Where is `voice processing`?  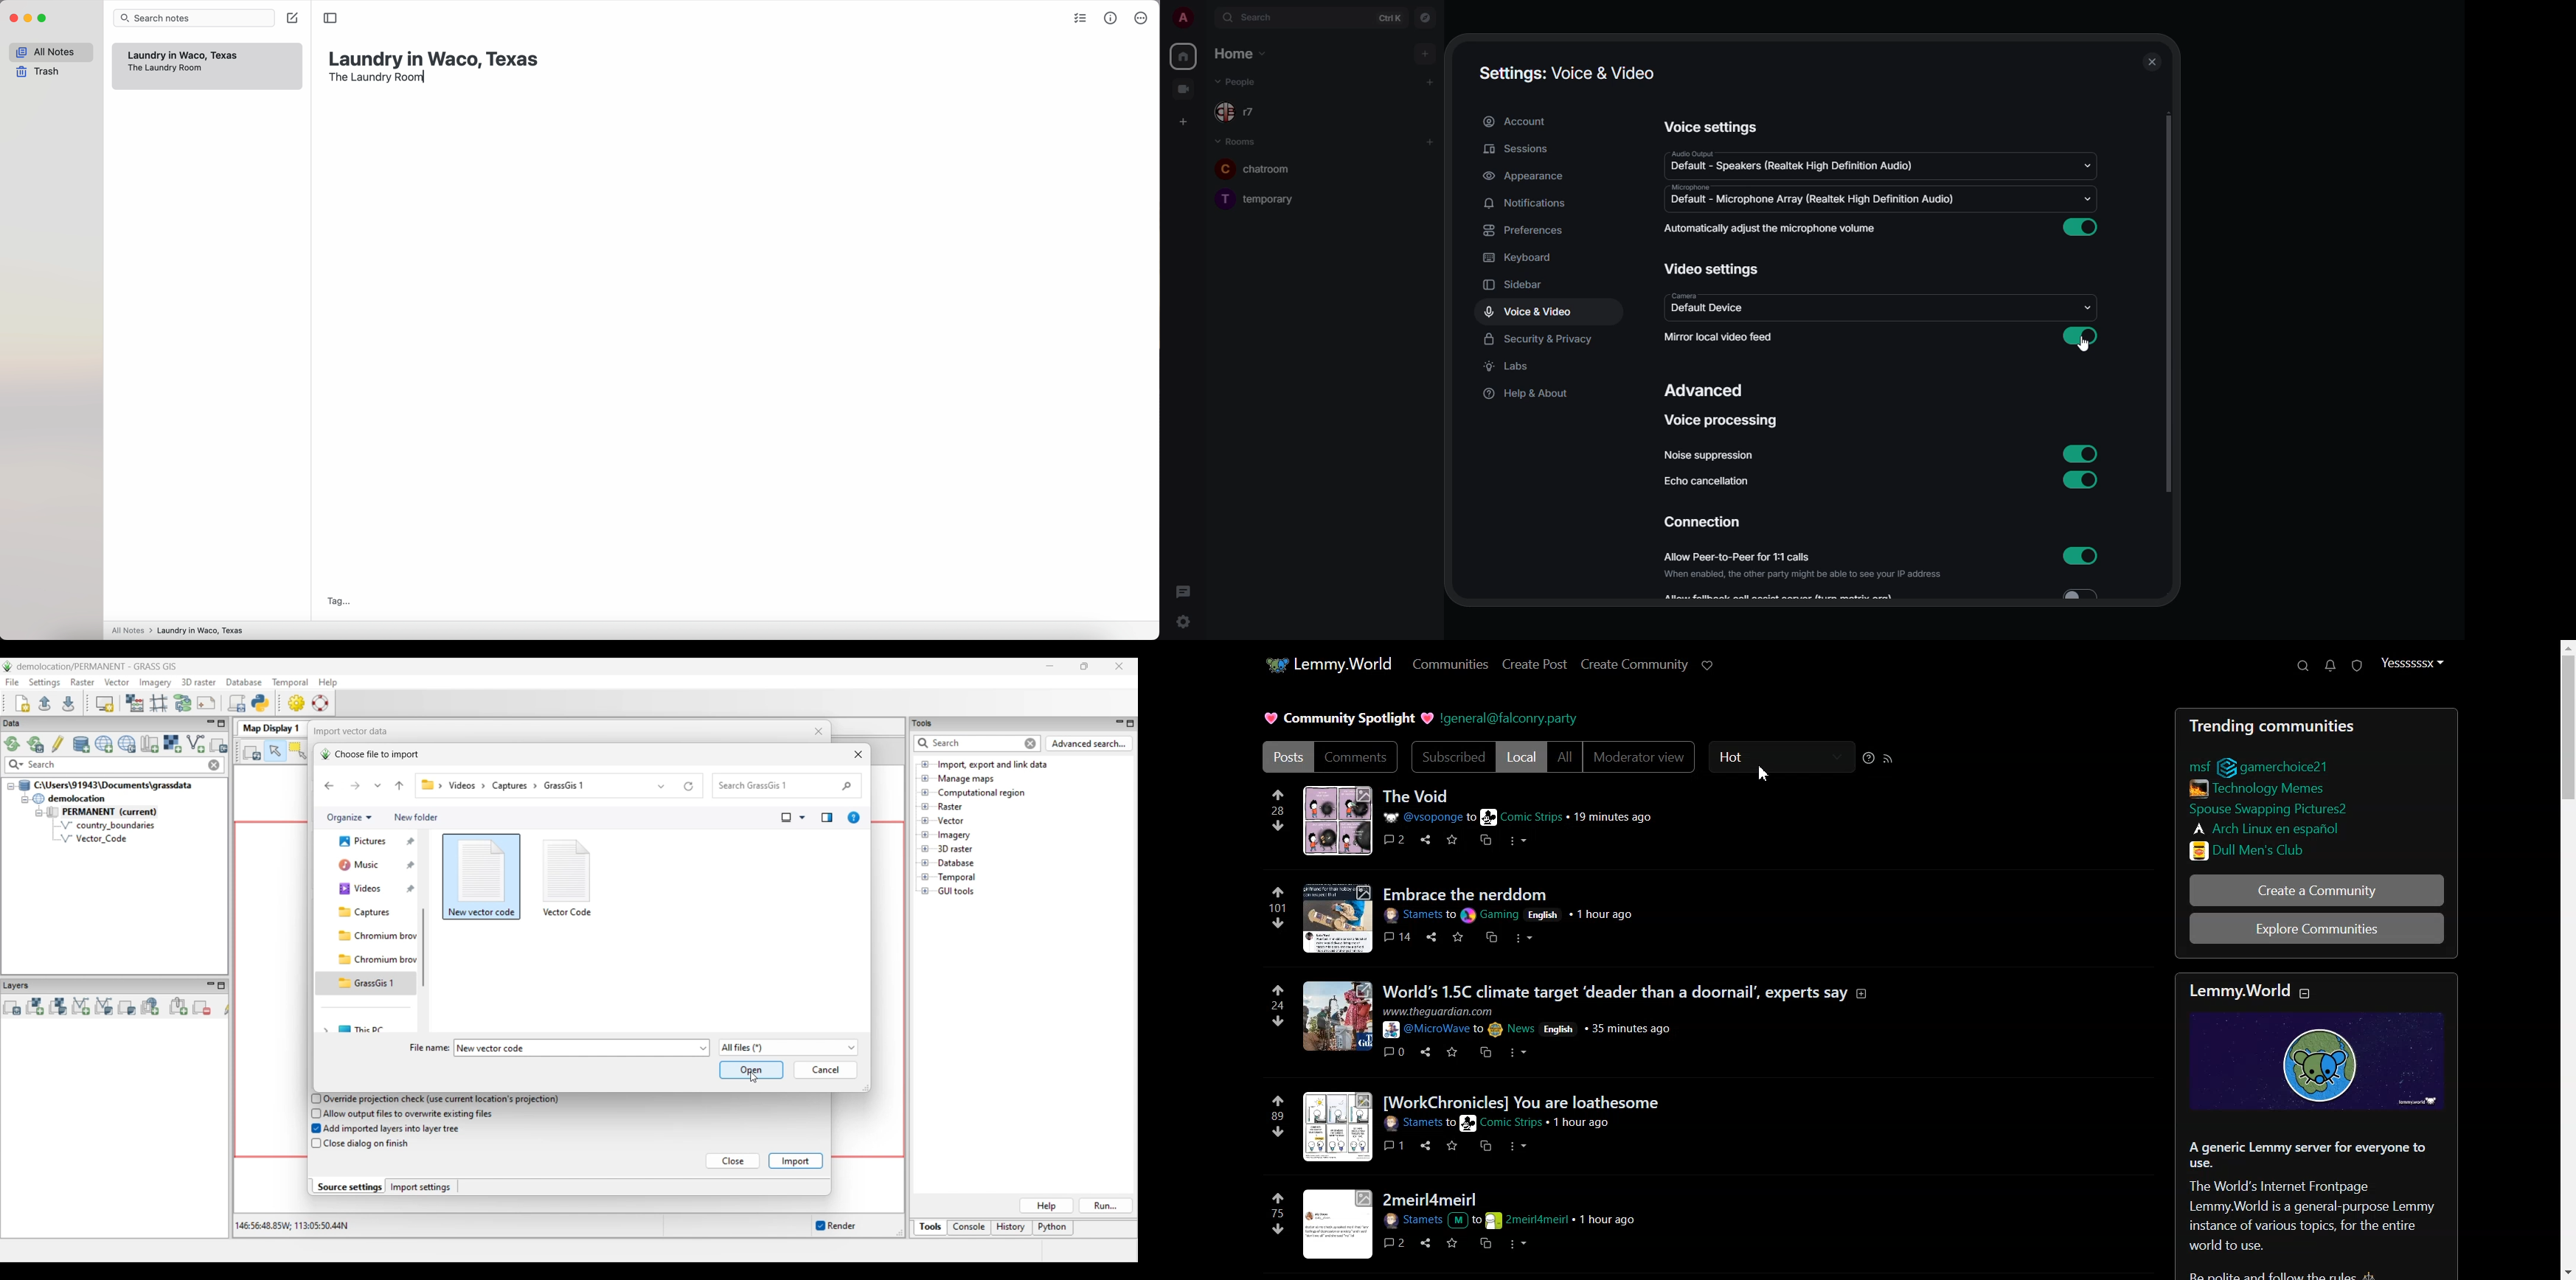
voice processing is located at coordinates (1723, 422).